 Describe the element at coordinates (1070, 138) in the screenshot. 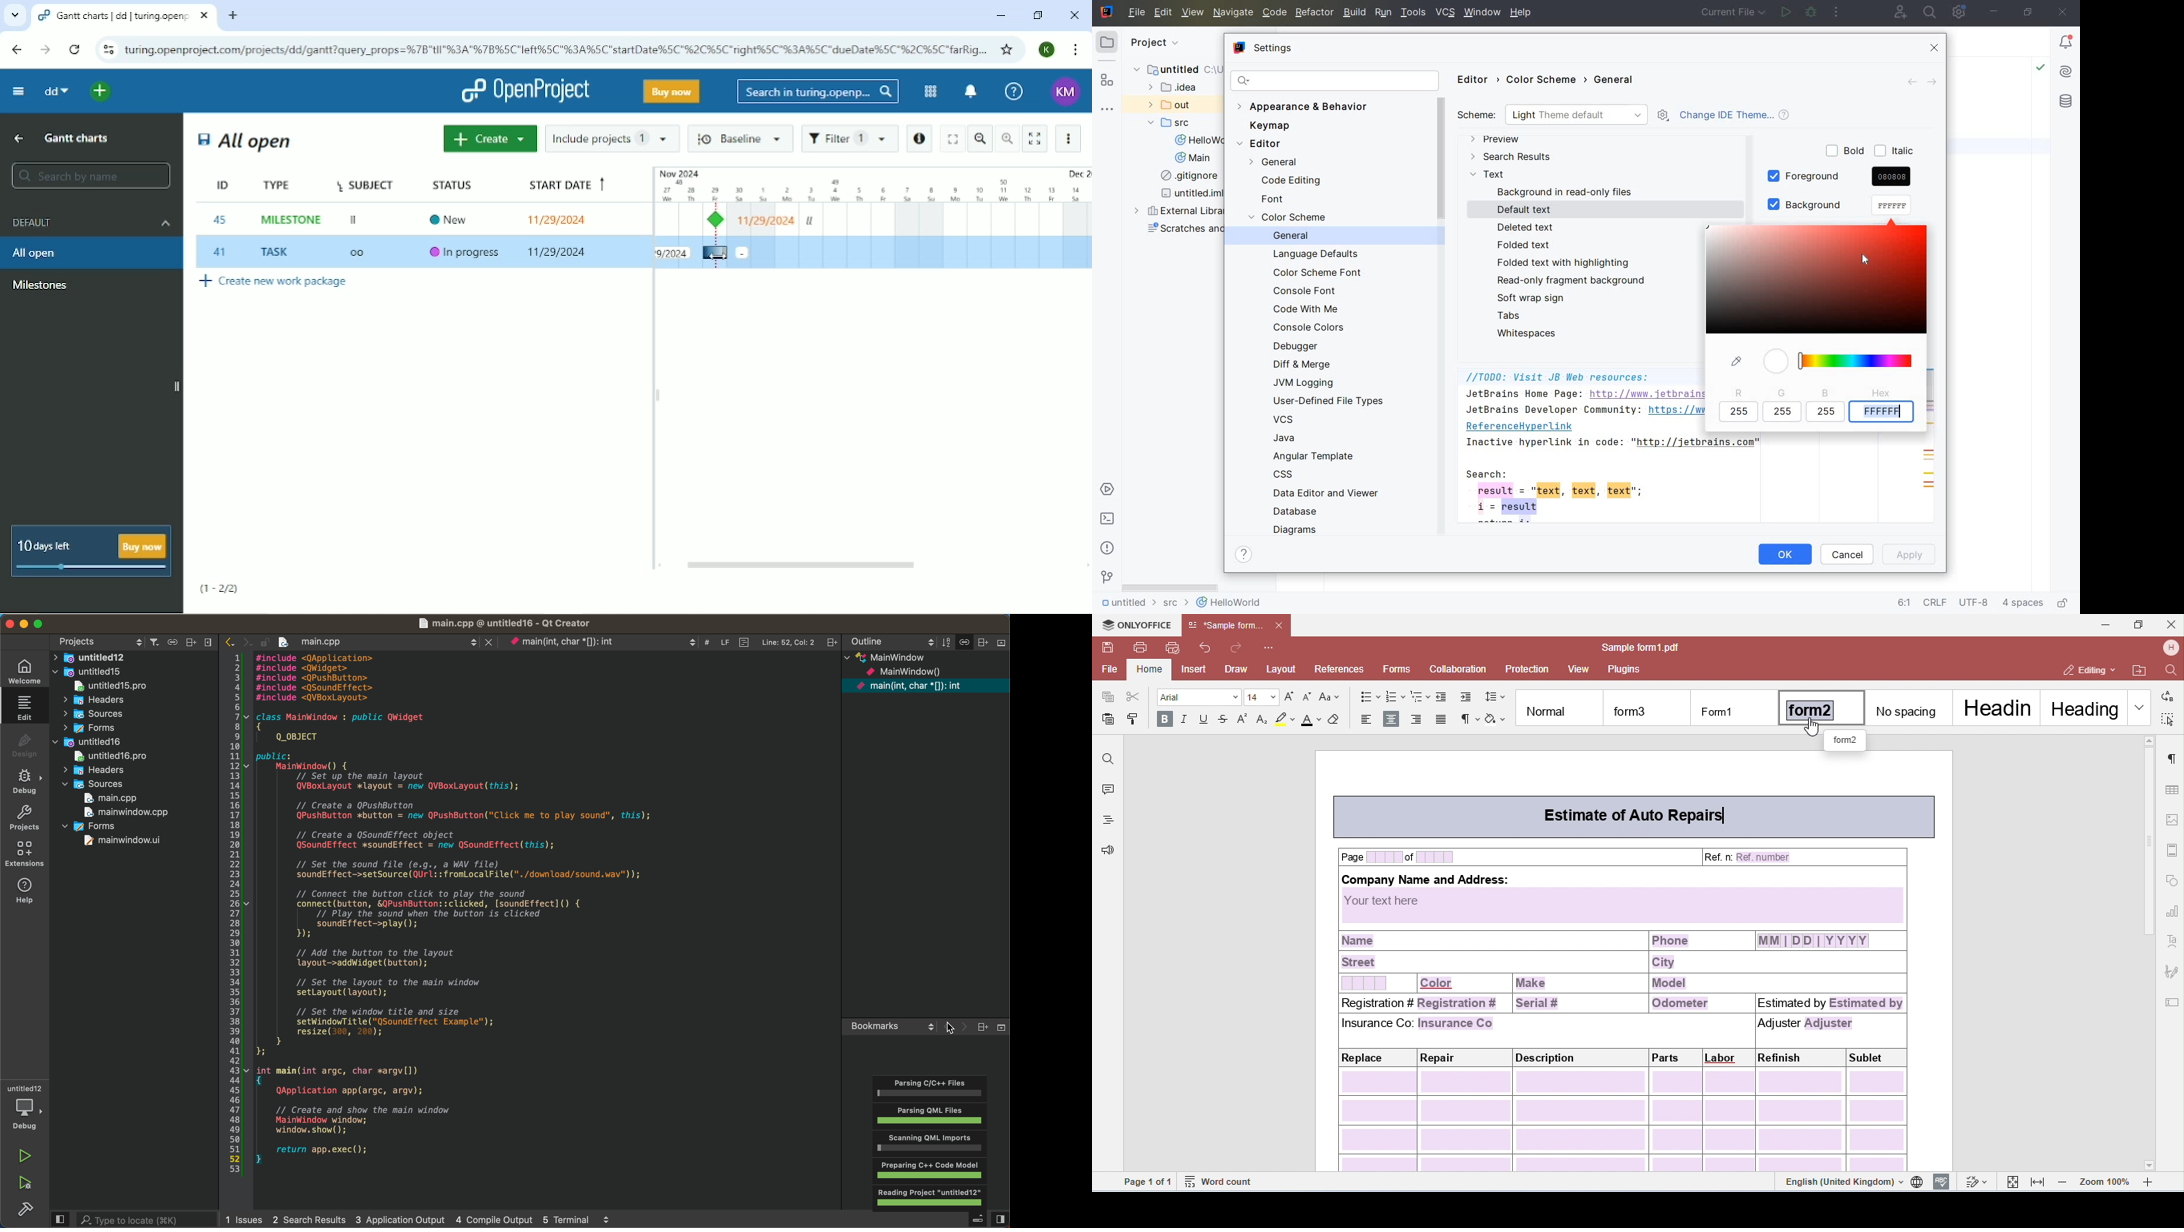

I see `More actions` at that location.